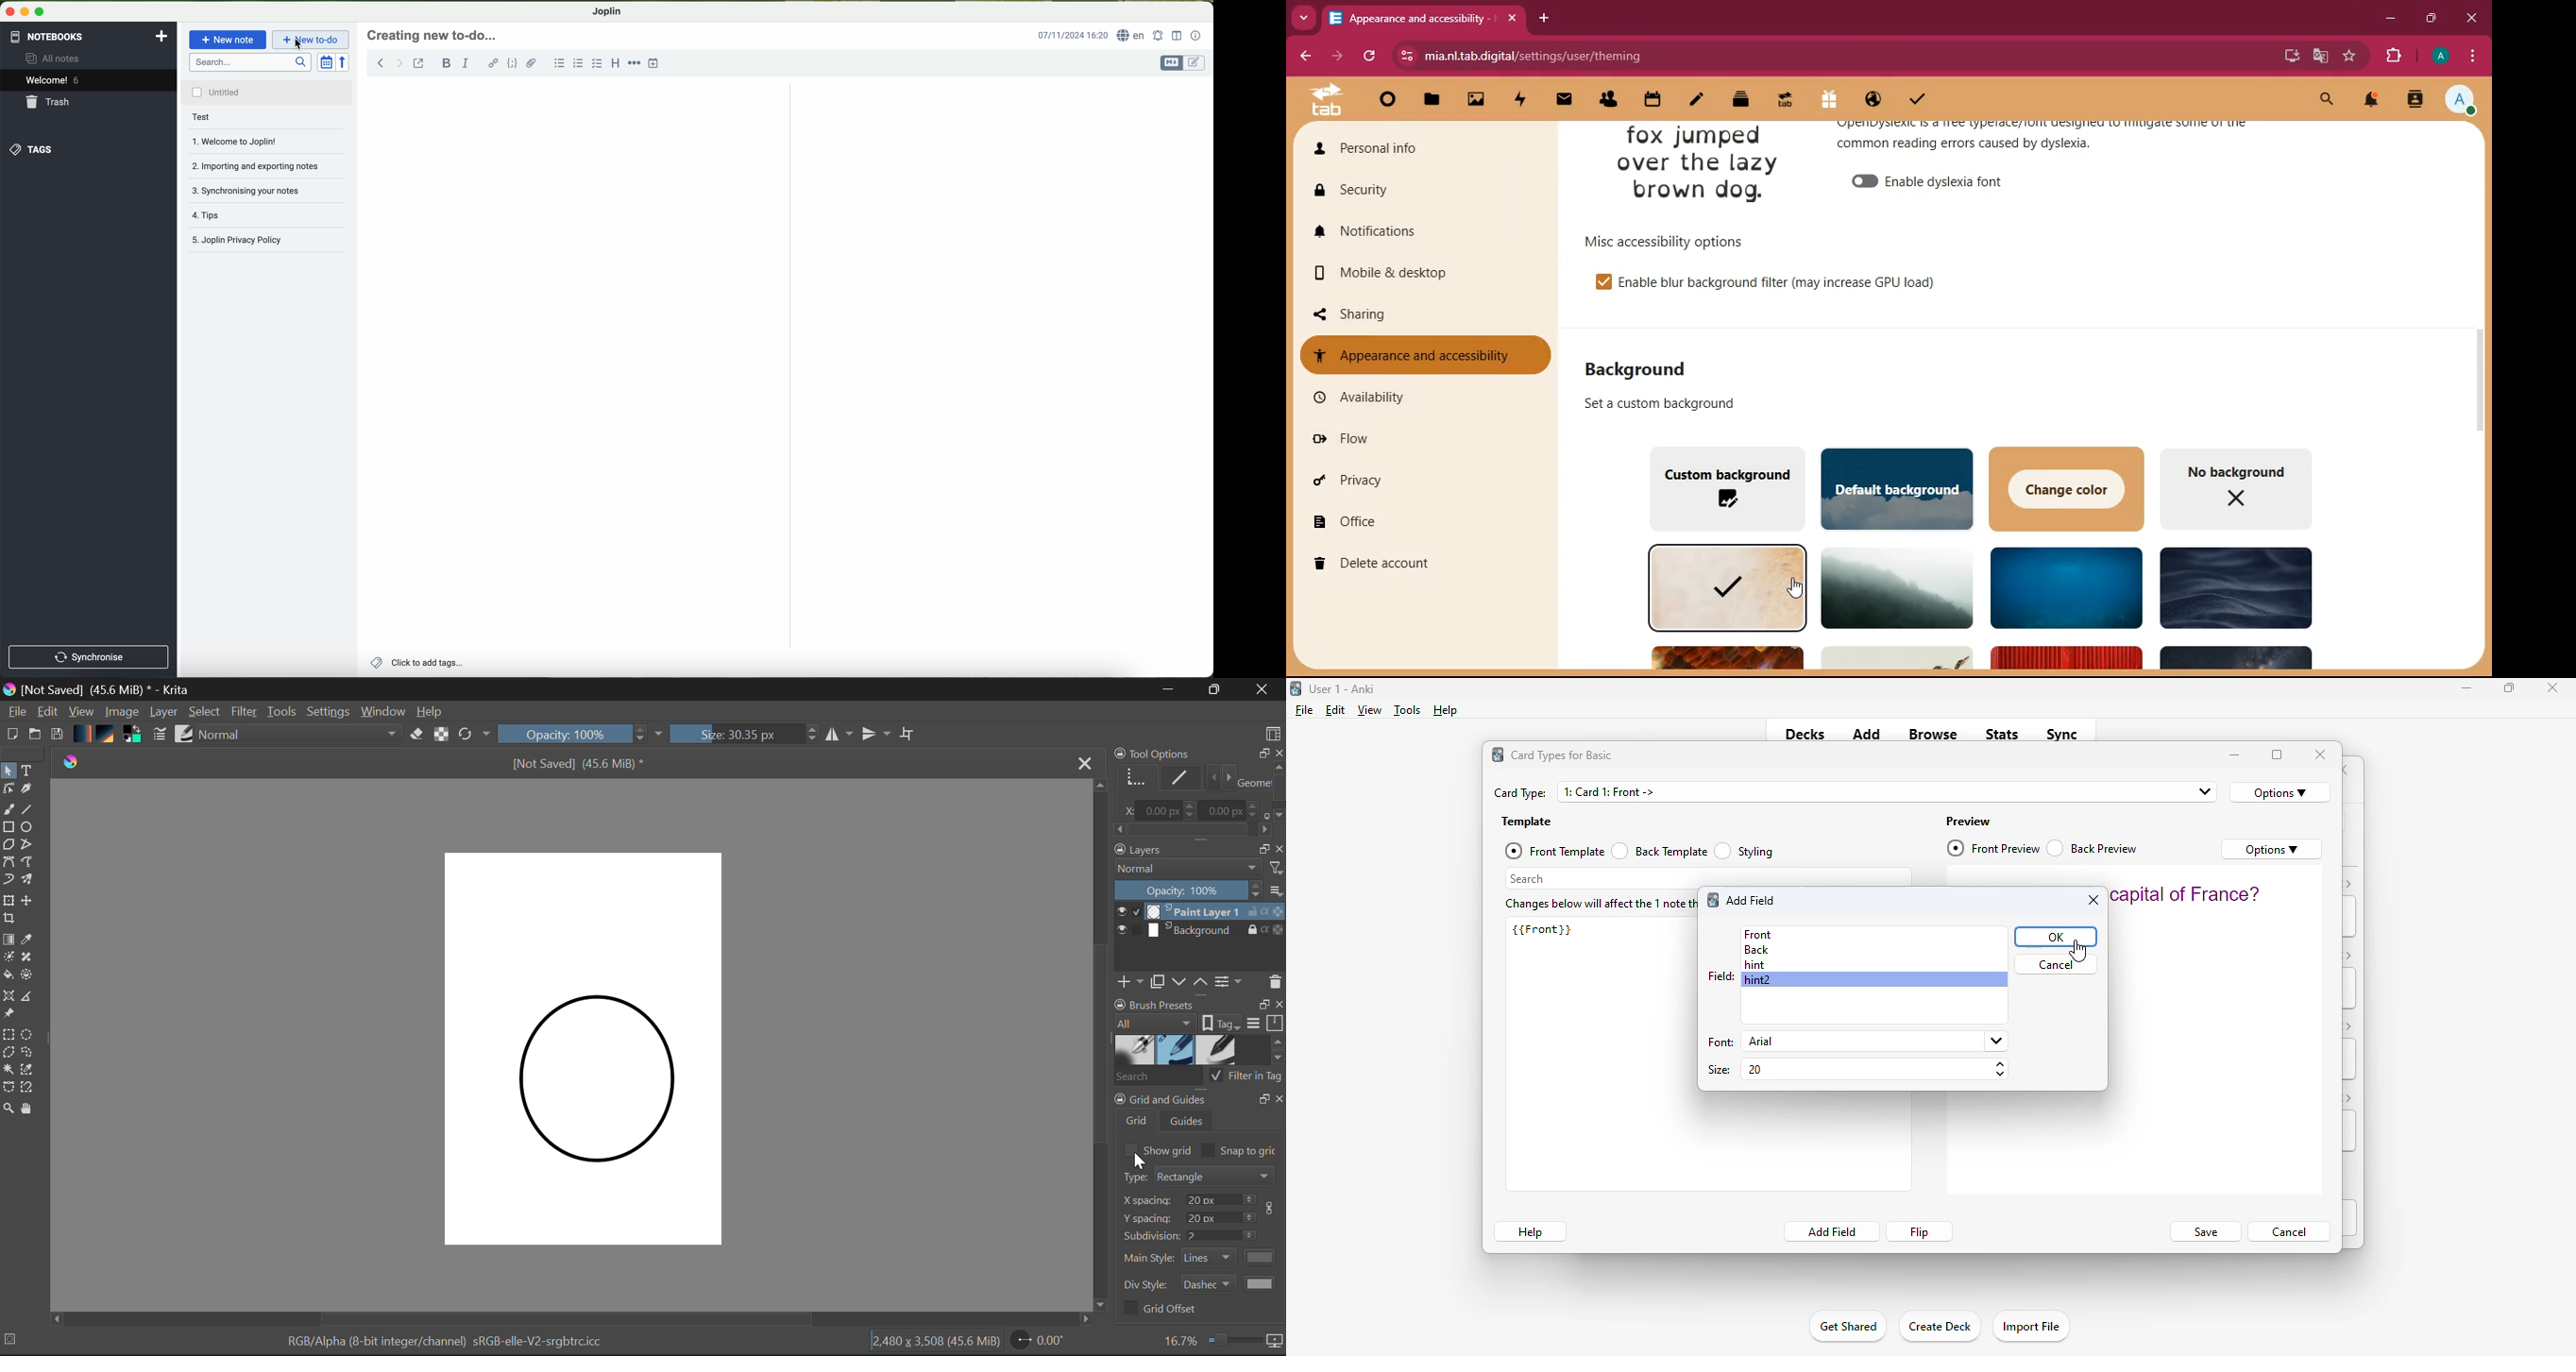 The height and width of the screenshot is (1372, 2576). What do you see at coordinates (8, 810) in the screenshot?
I see `Freehand` at bounding box center [8, 810].